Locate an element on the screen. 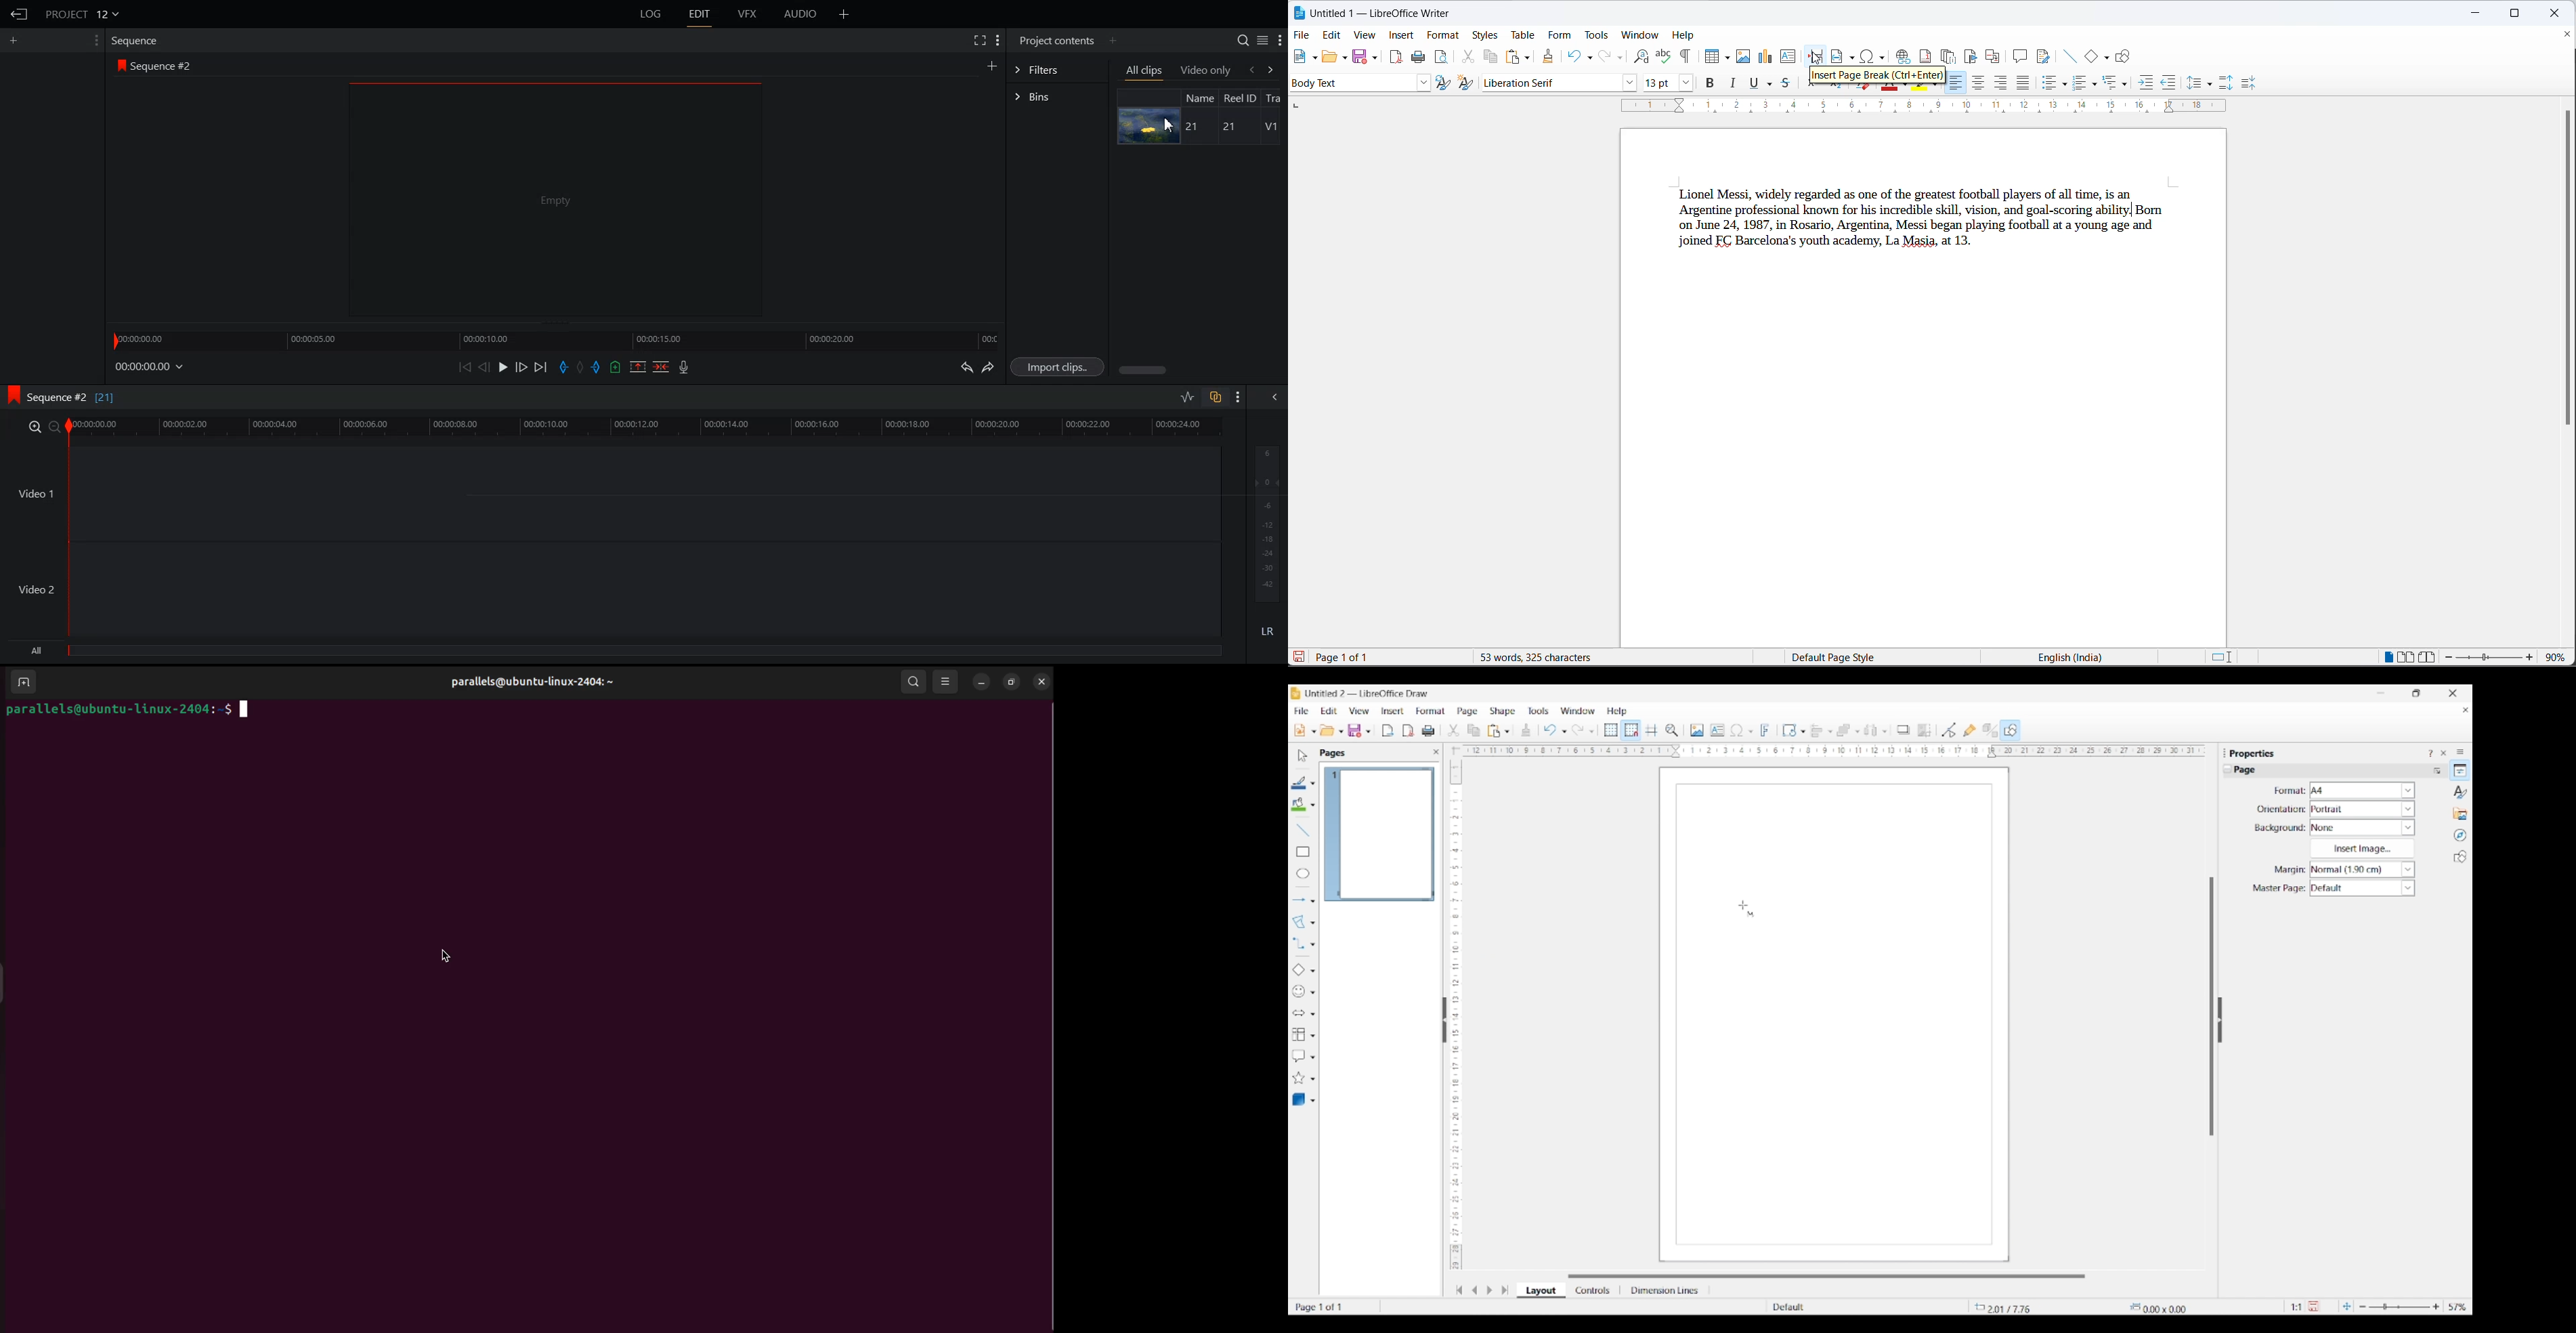  select outline format is located at coordinates (2119, 83).